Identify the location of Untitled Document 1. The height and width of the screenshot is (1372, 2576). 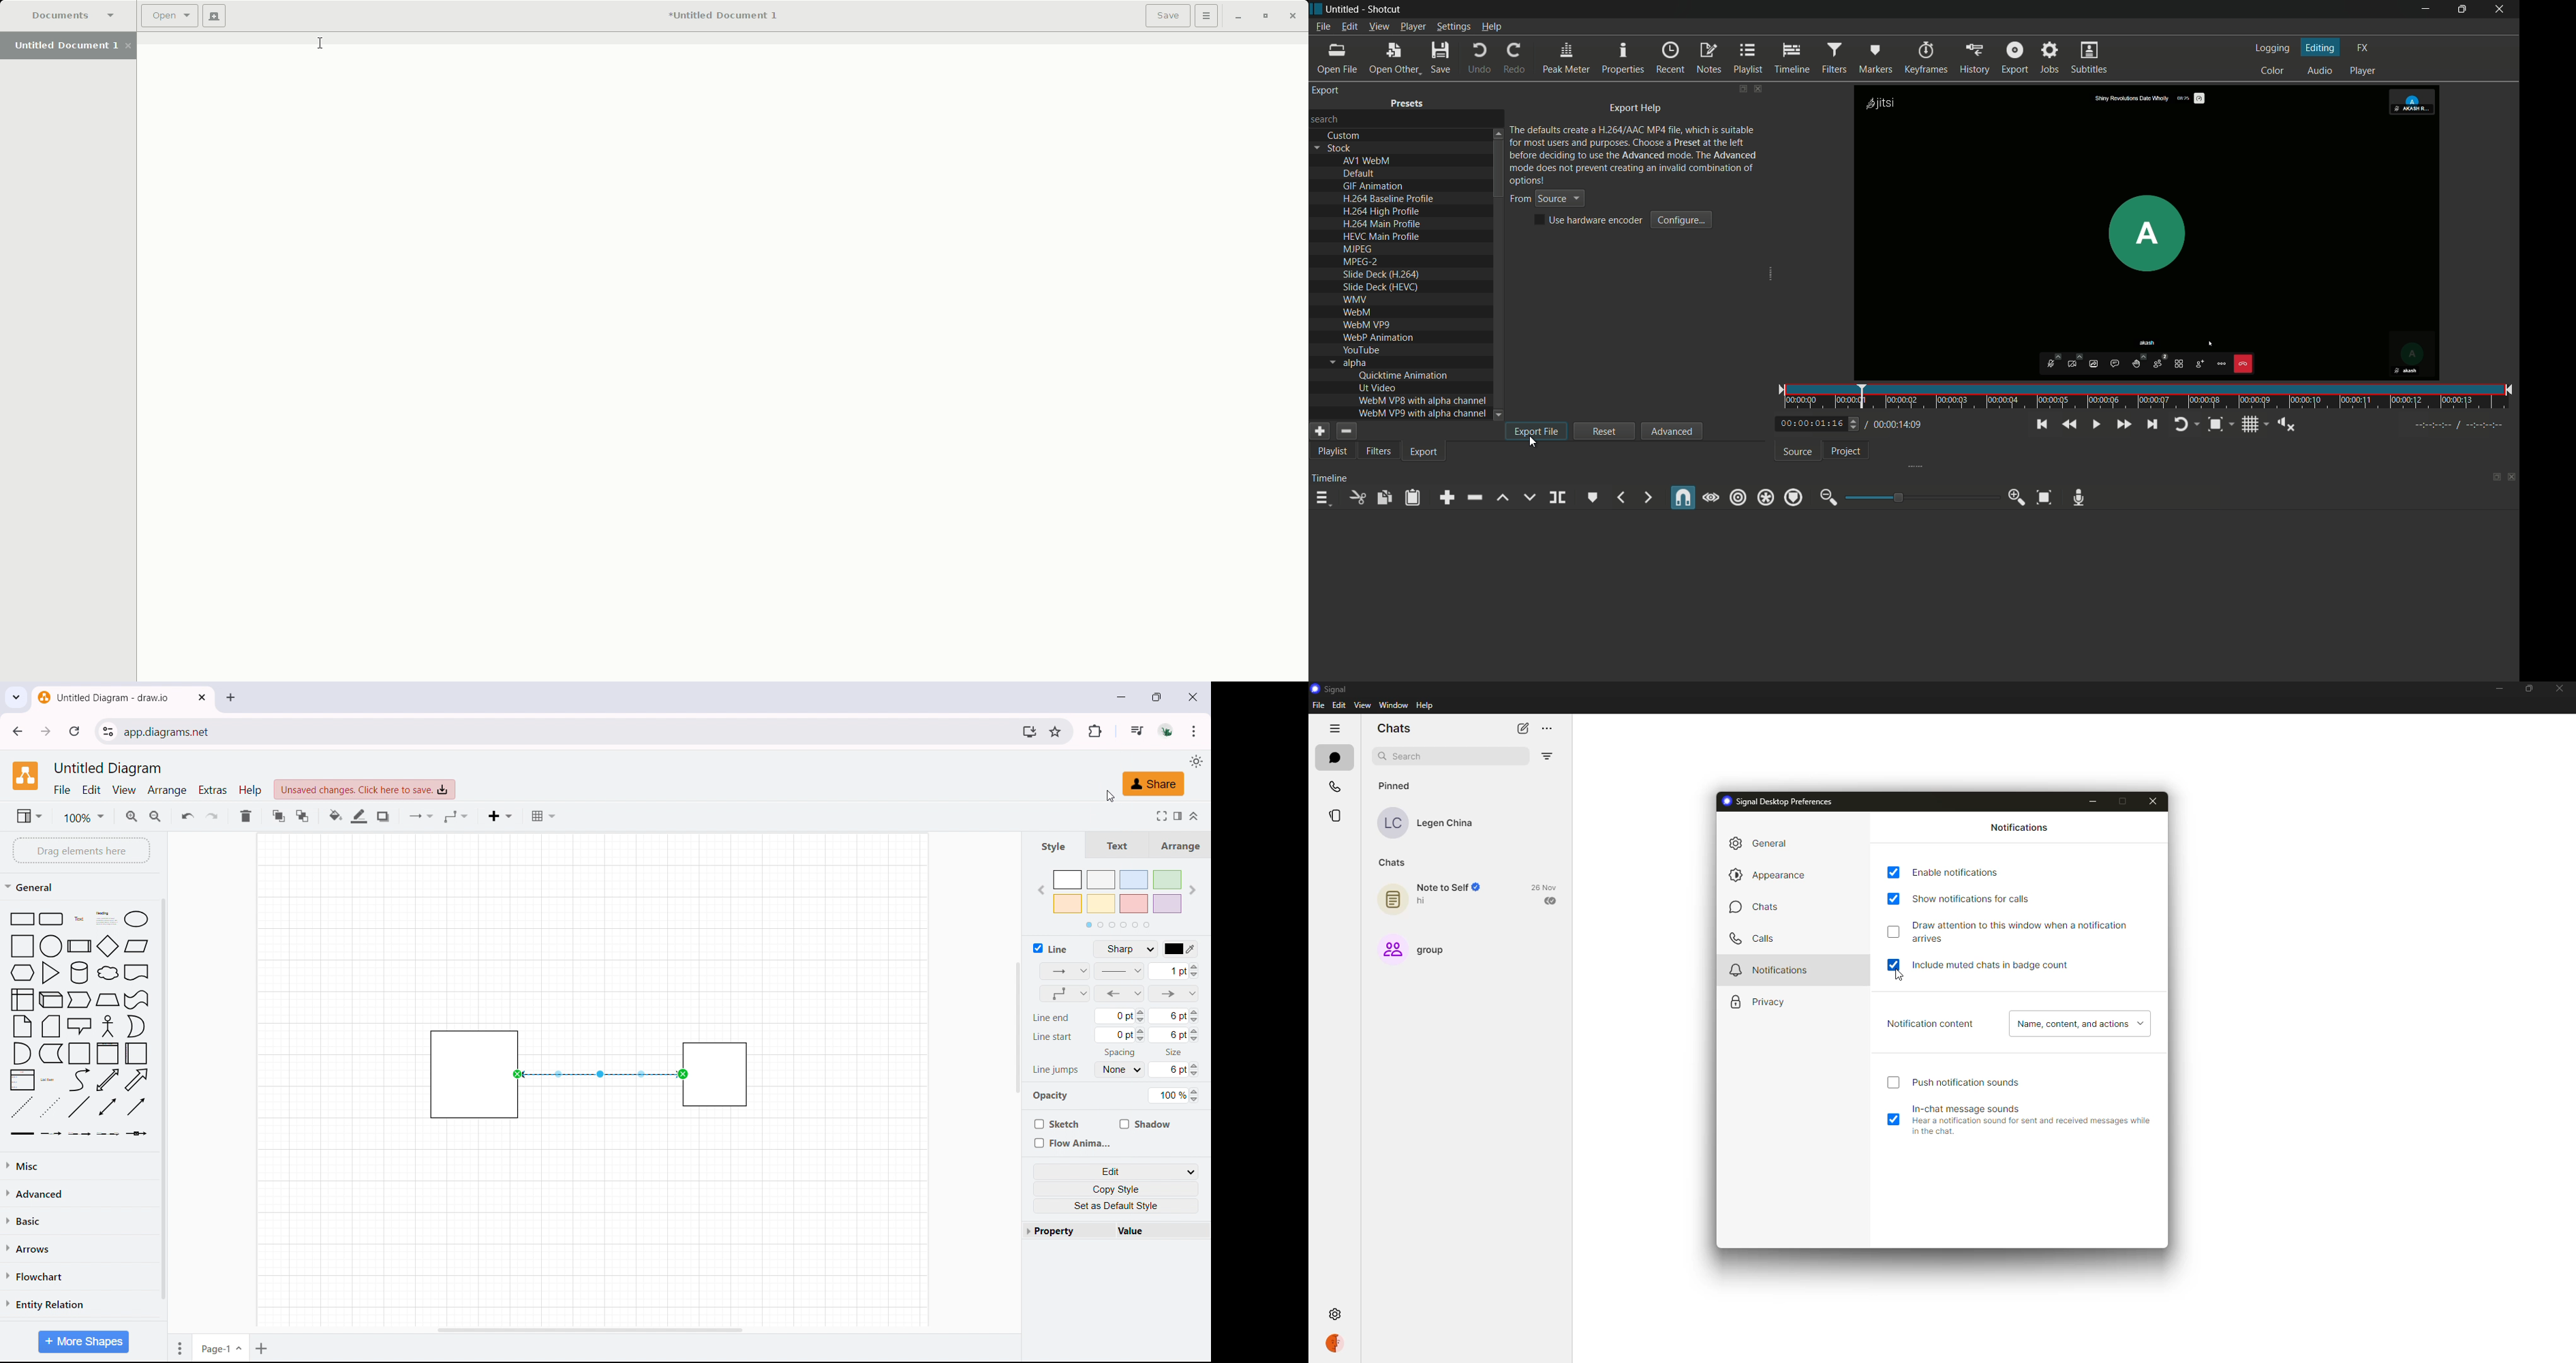
(728, 15).